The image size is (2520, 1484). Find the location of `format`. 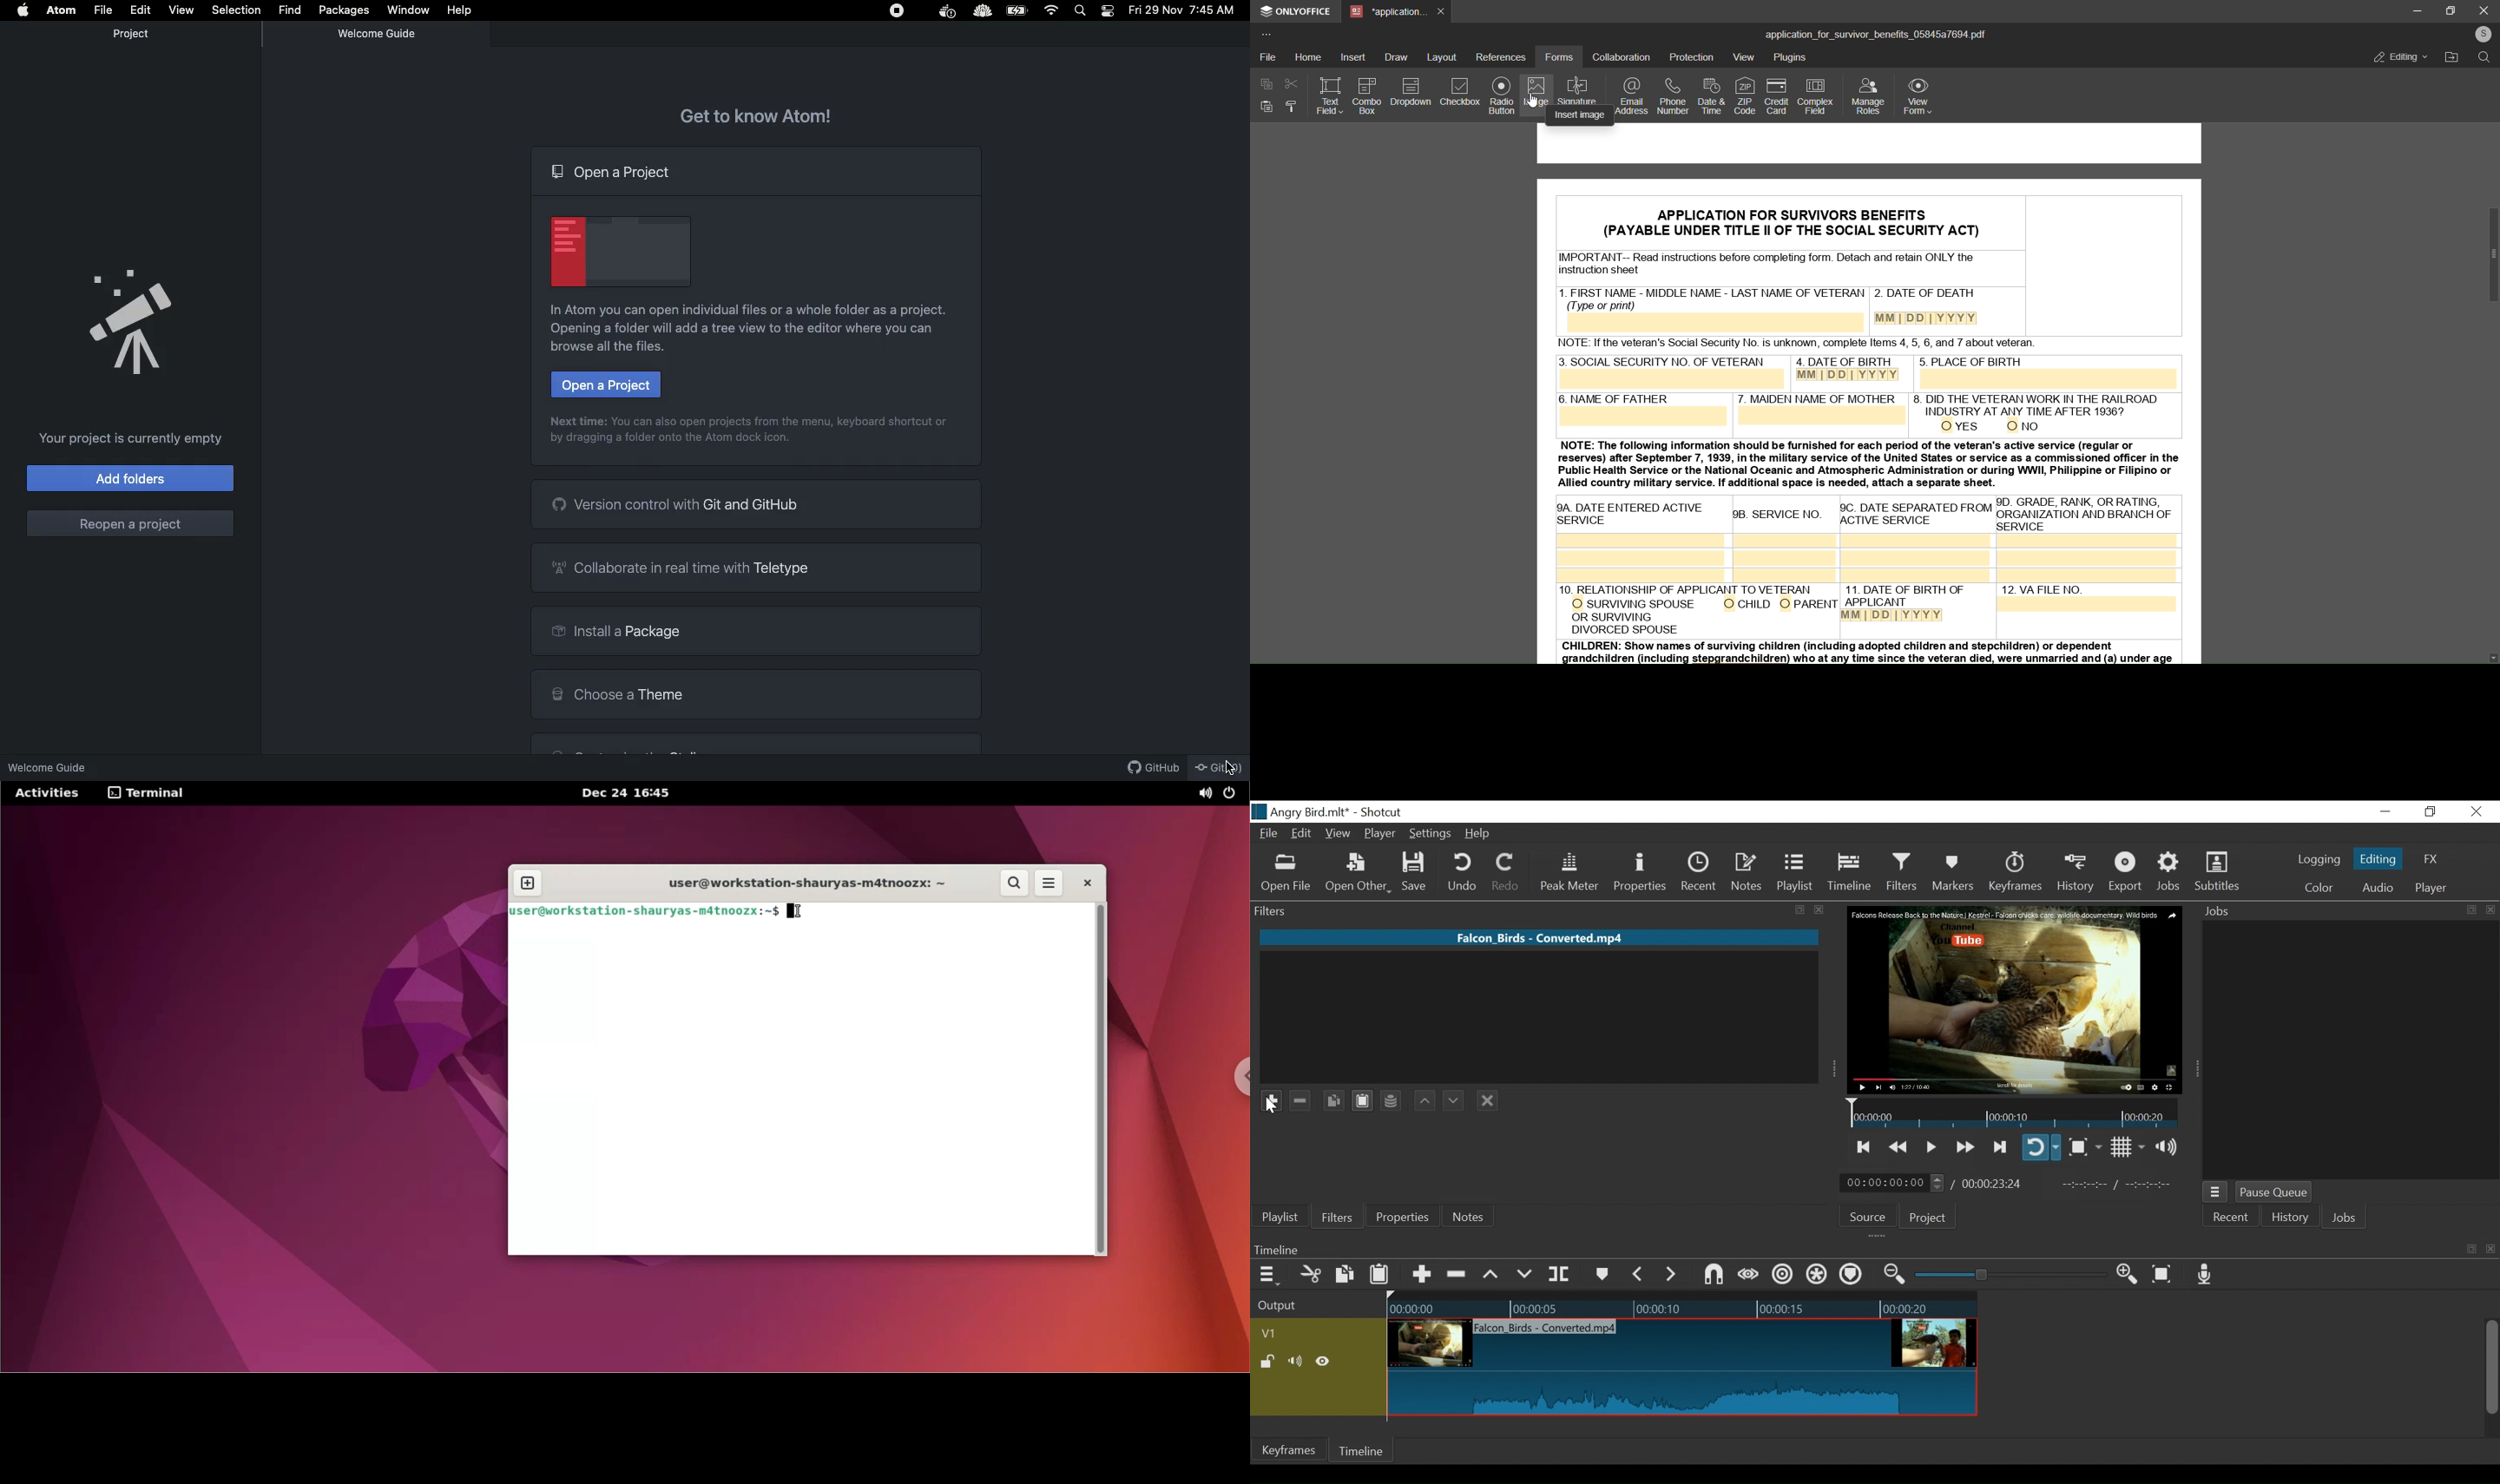

format is located at coordinates (1290, 109).